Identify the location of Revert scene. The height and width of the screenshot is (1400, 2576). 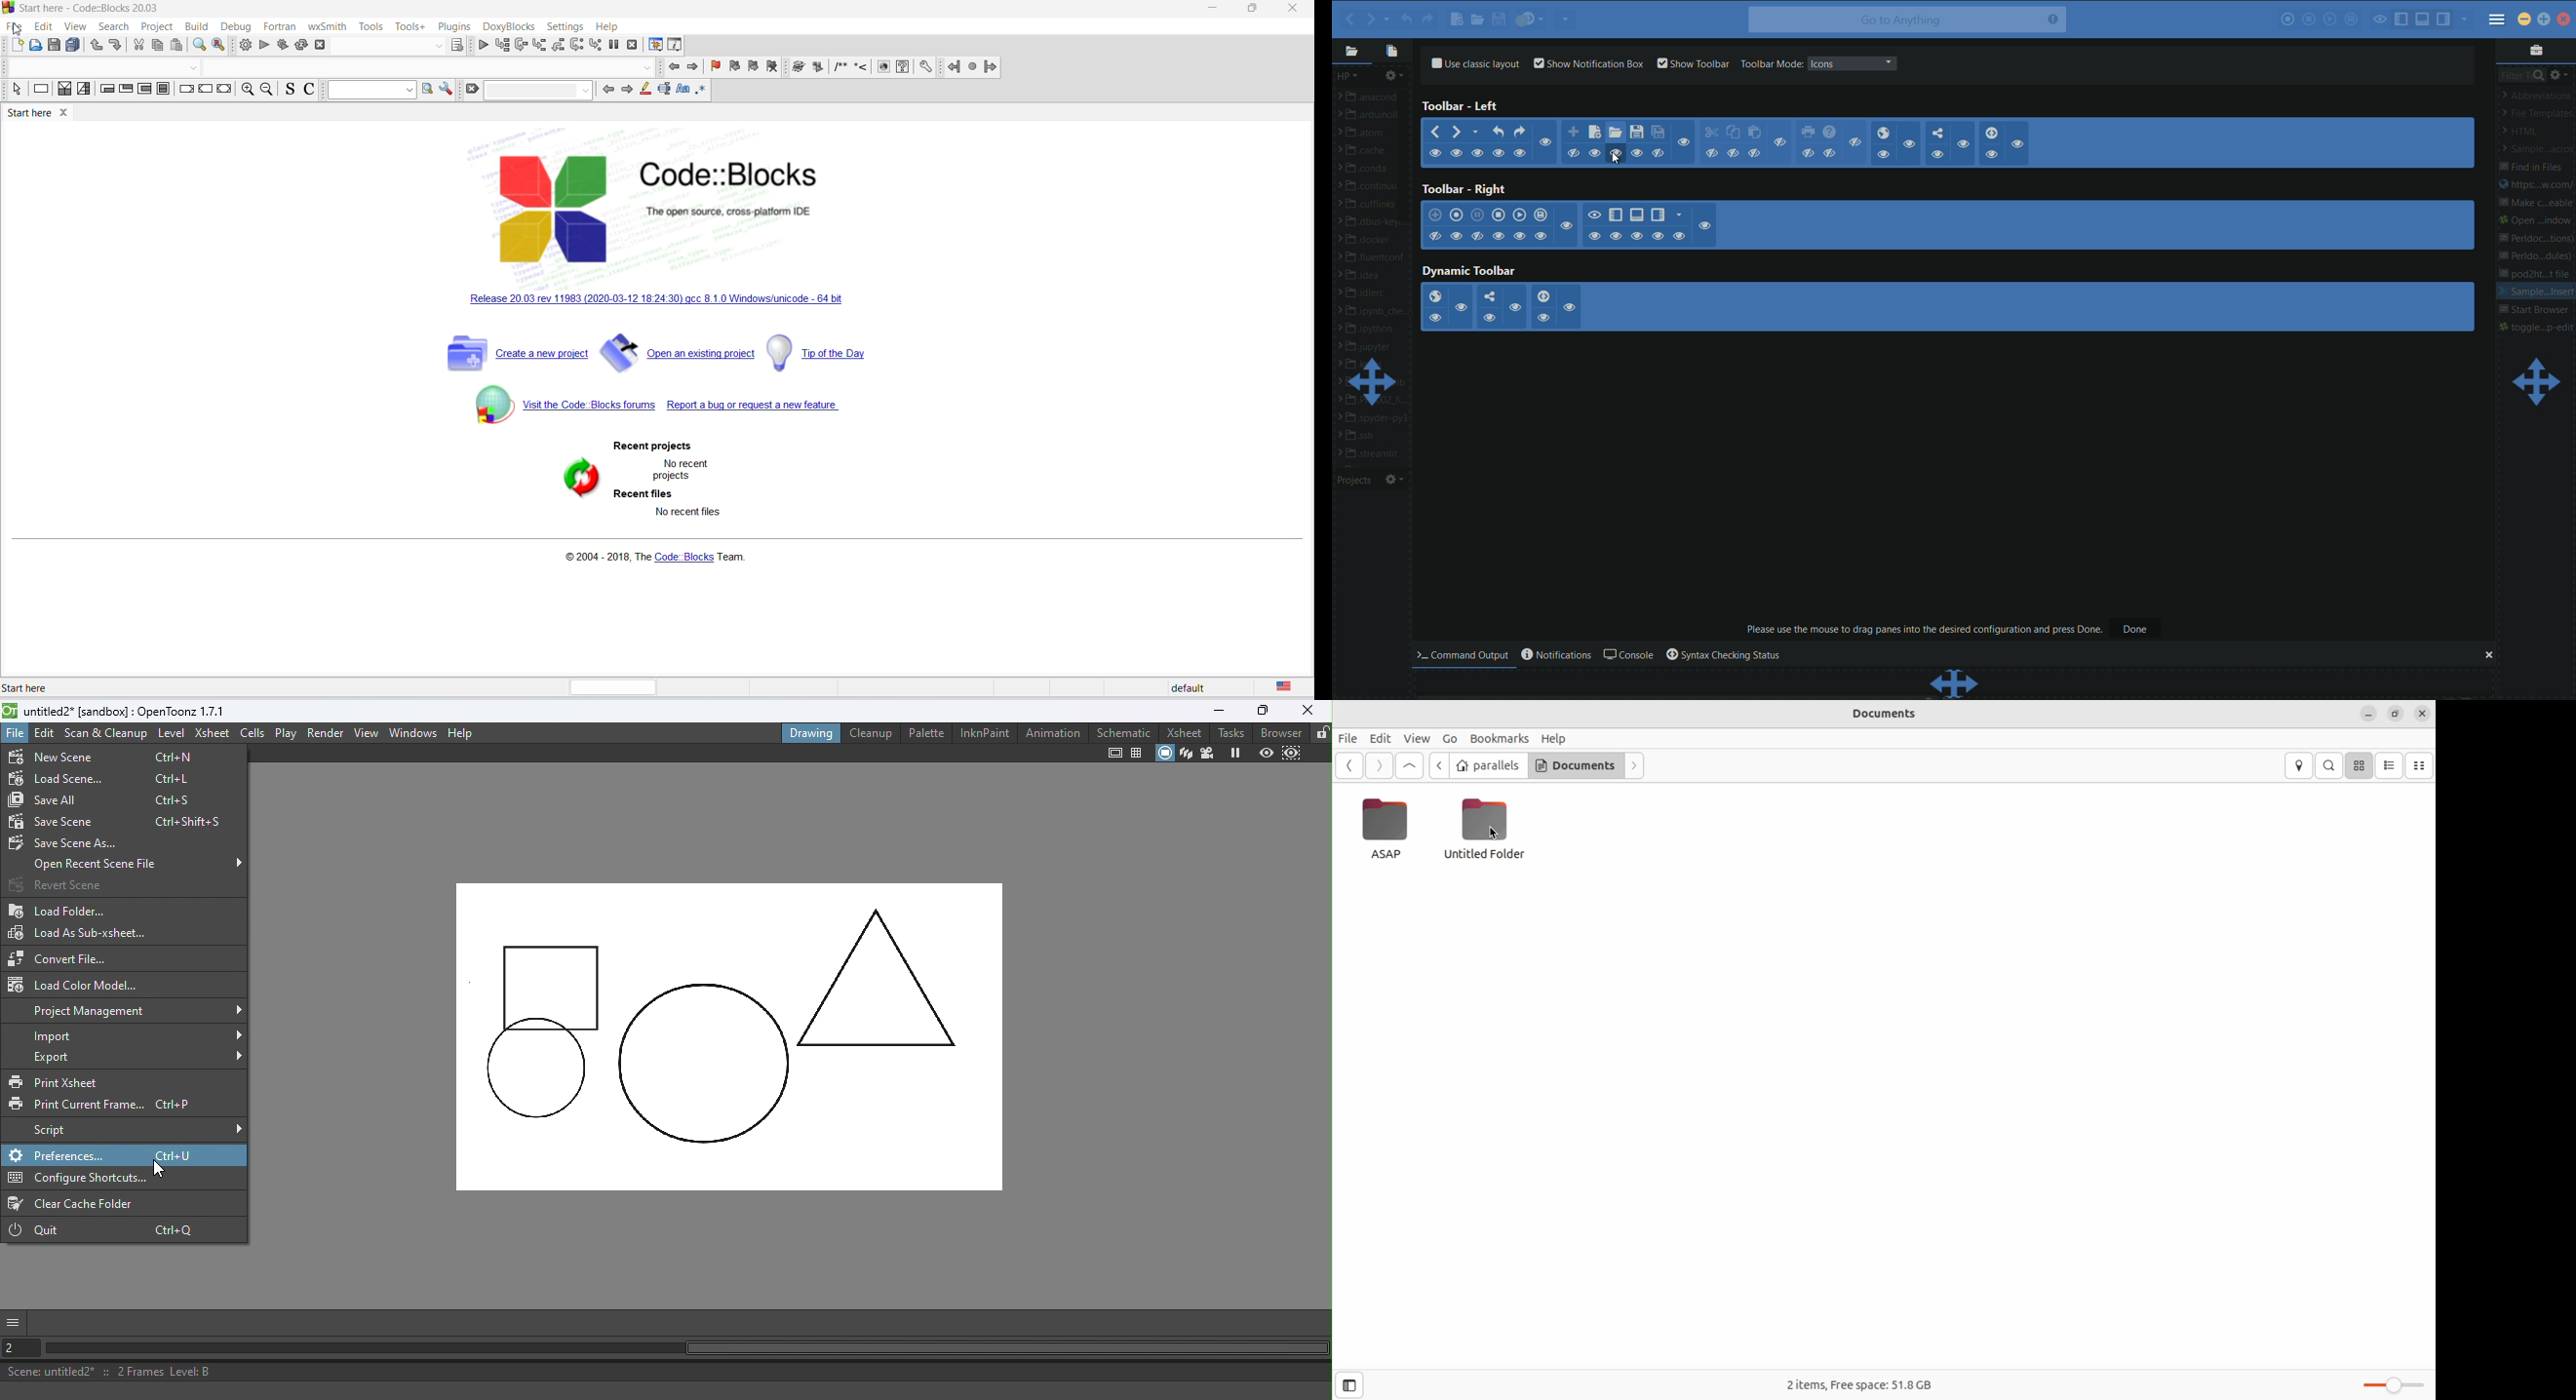
(59, 883).